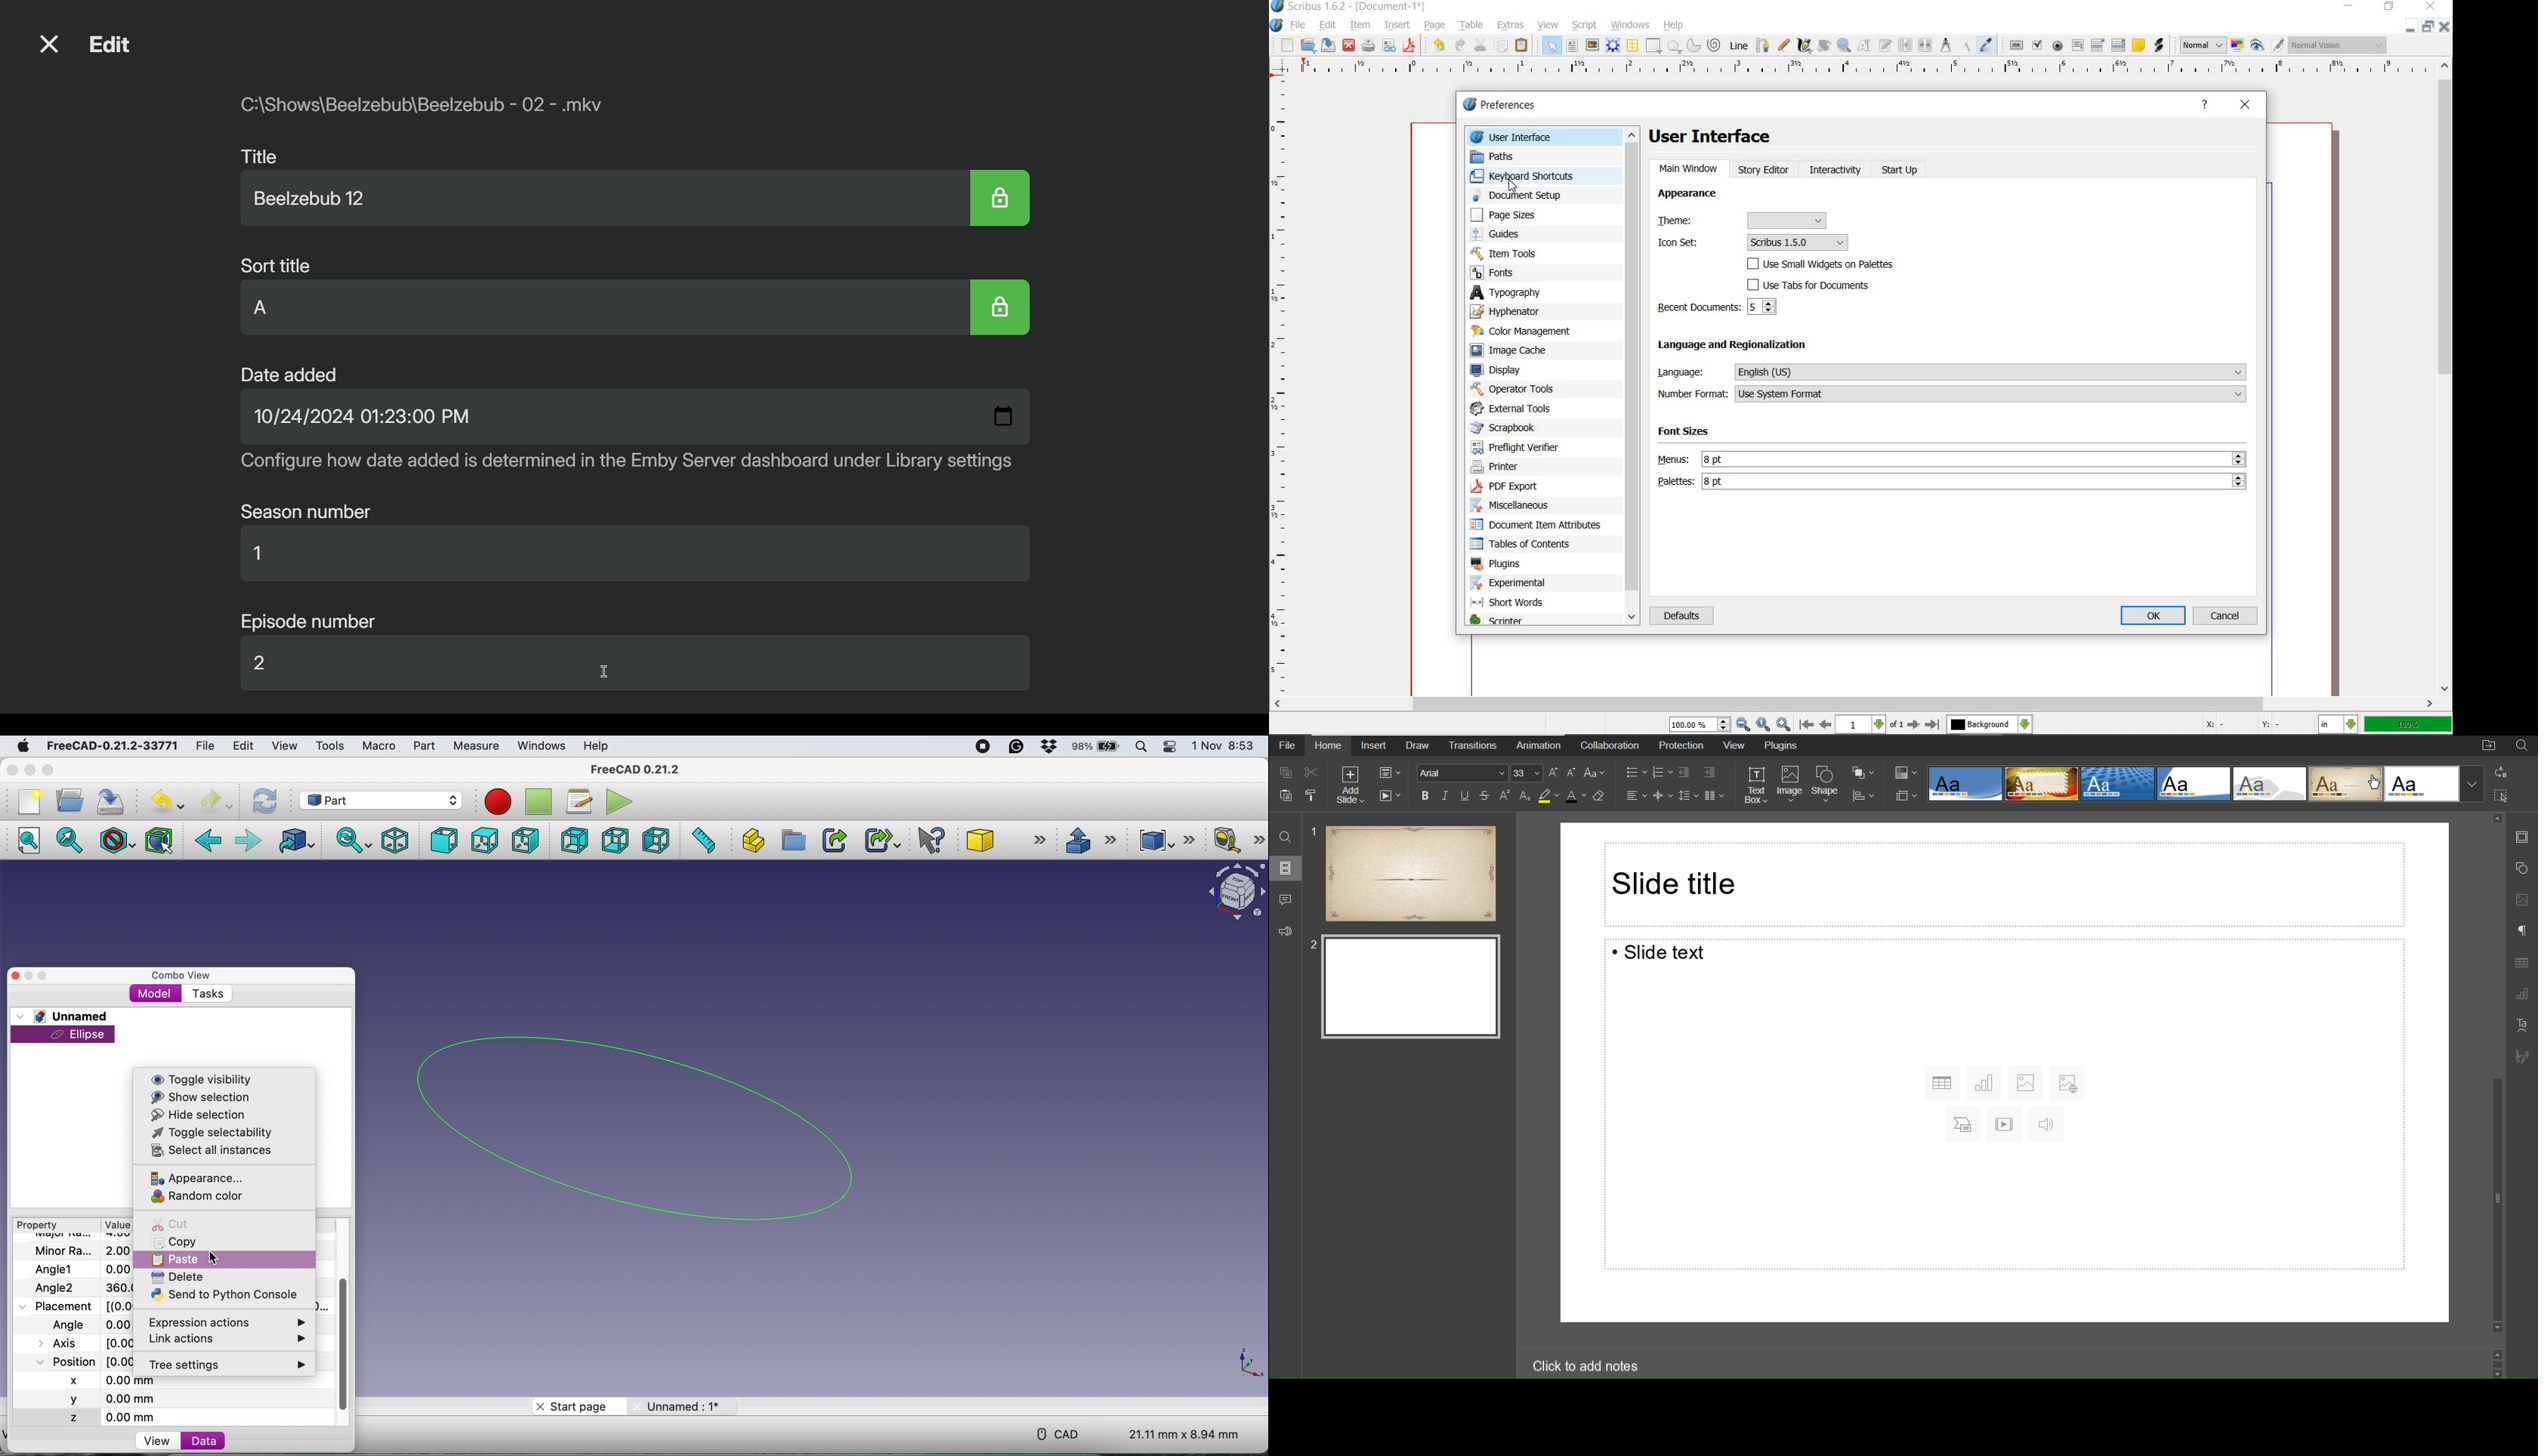  What do you see at coordinates (354, 840) in the screenshot?
I see `sync view` at bounding box center [354, 840].